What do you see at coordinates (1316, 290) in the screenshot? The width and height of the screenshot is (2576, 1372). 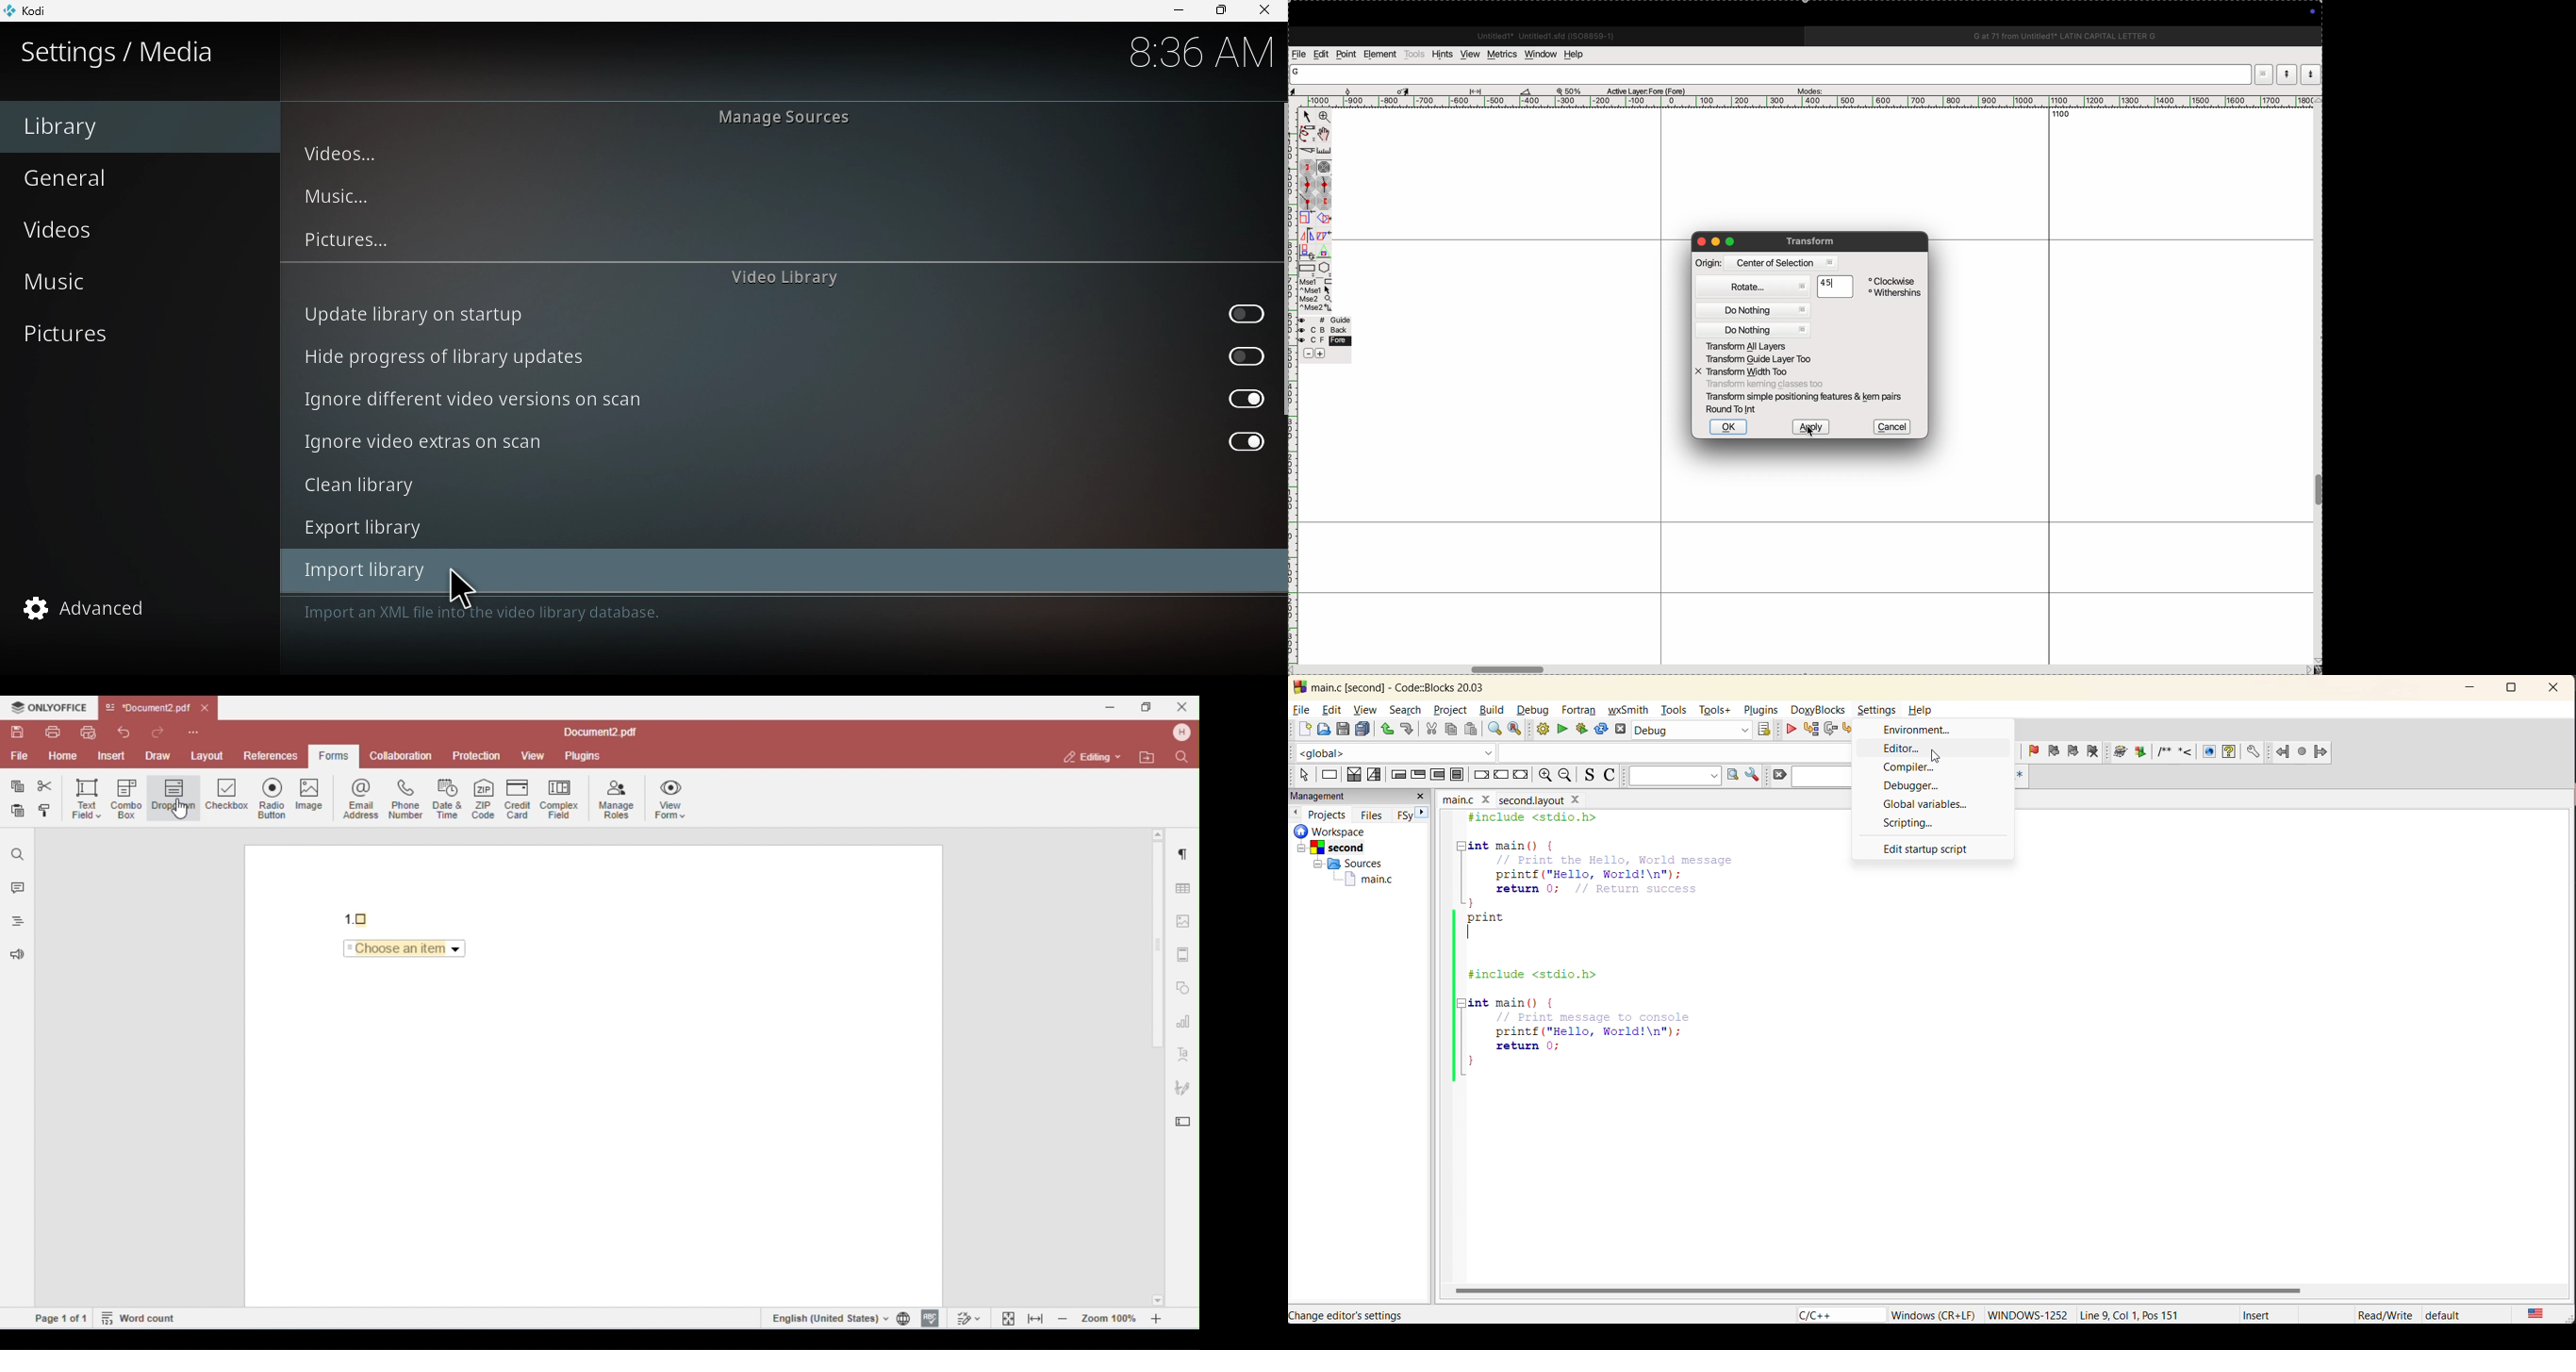 I see `left mouse button + Ctrl` at bounding box center [1316, 290].